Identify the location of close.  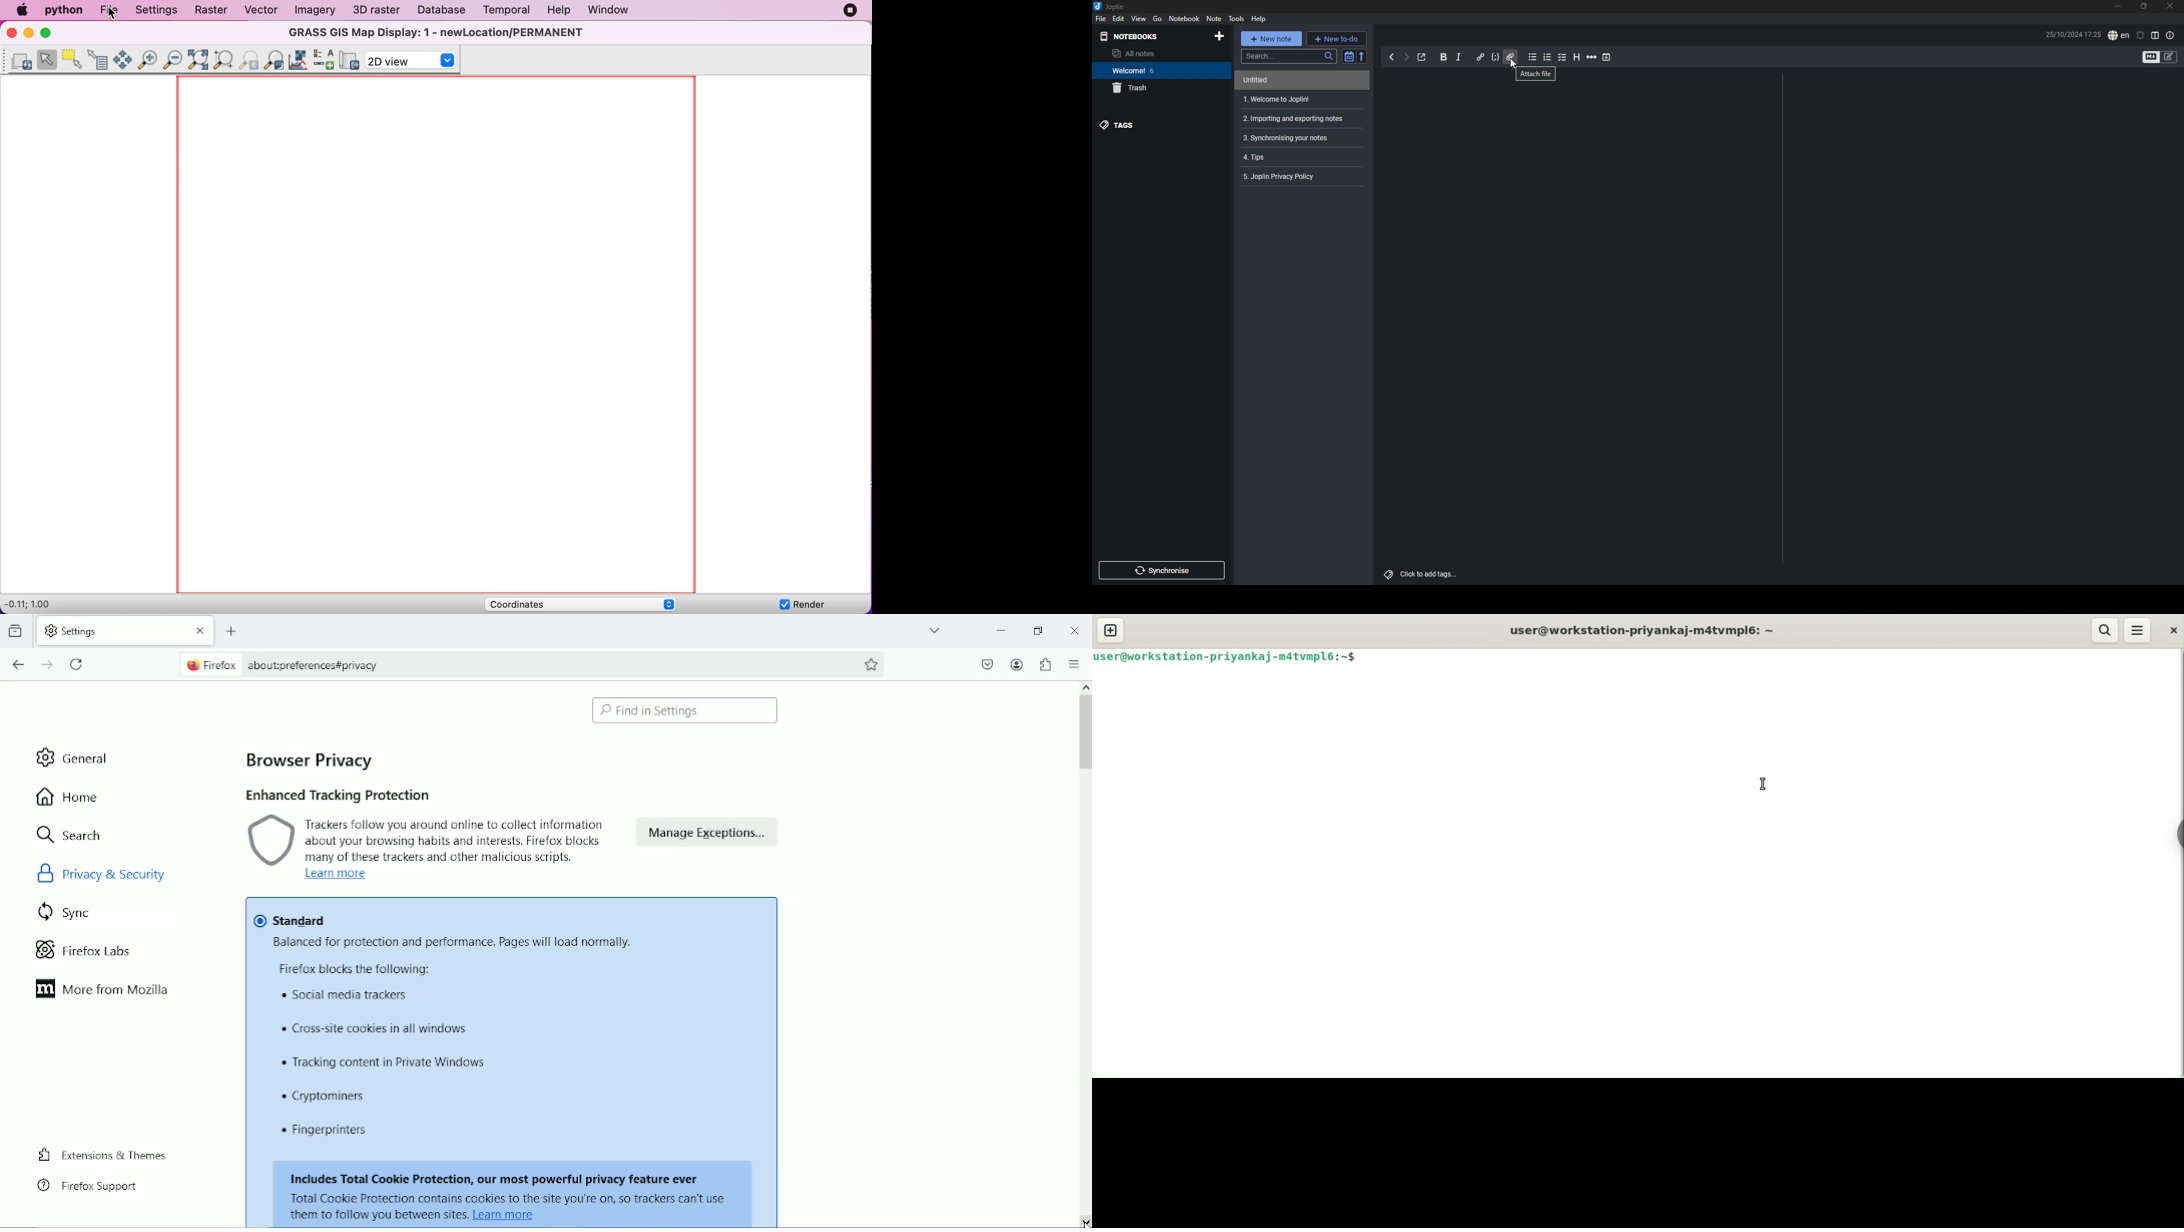
(2170, 6).